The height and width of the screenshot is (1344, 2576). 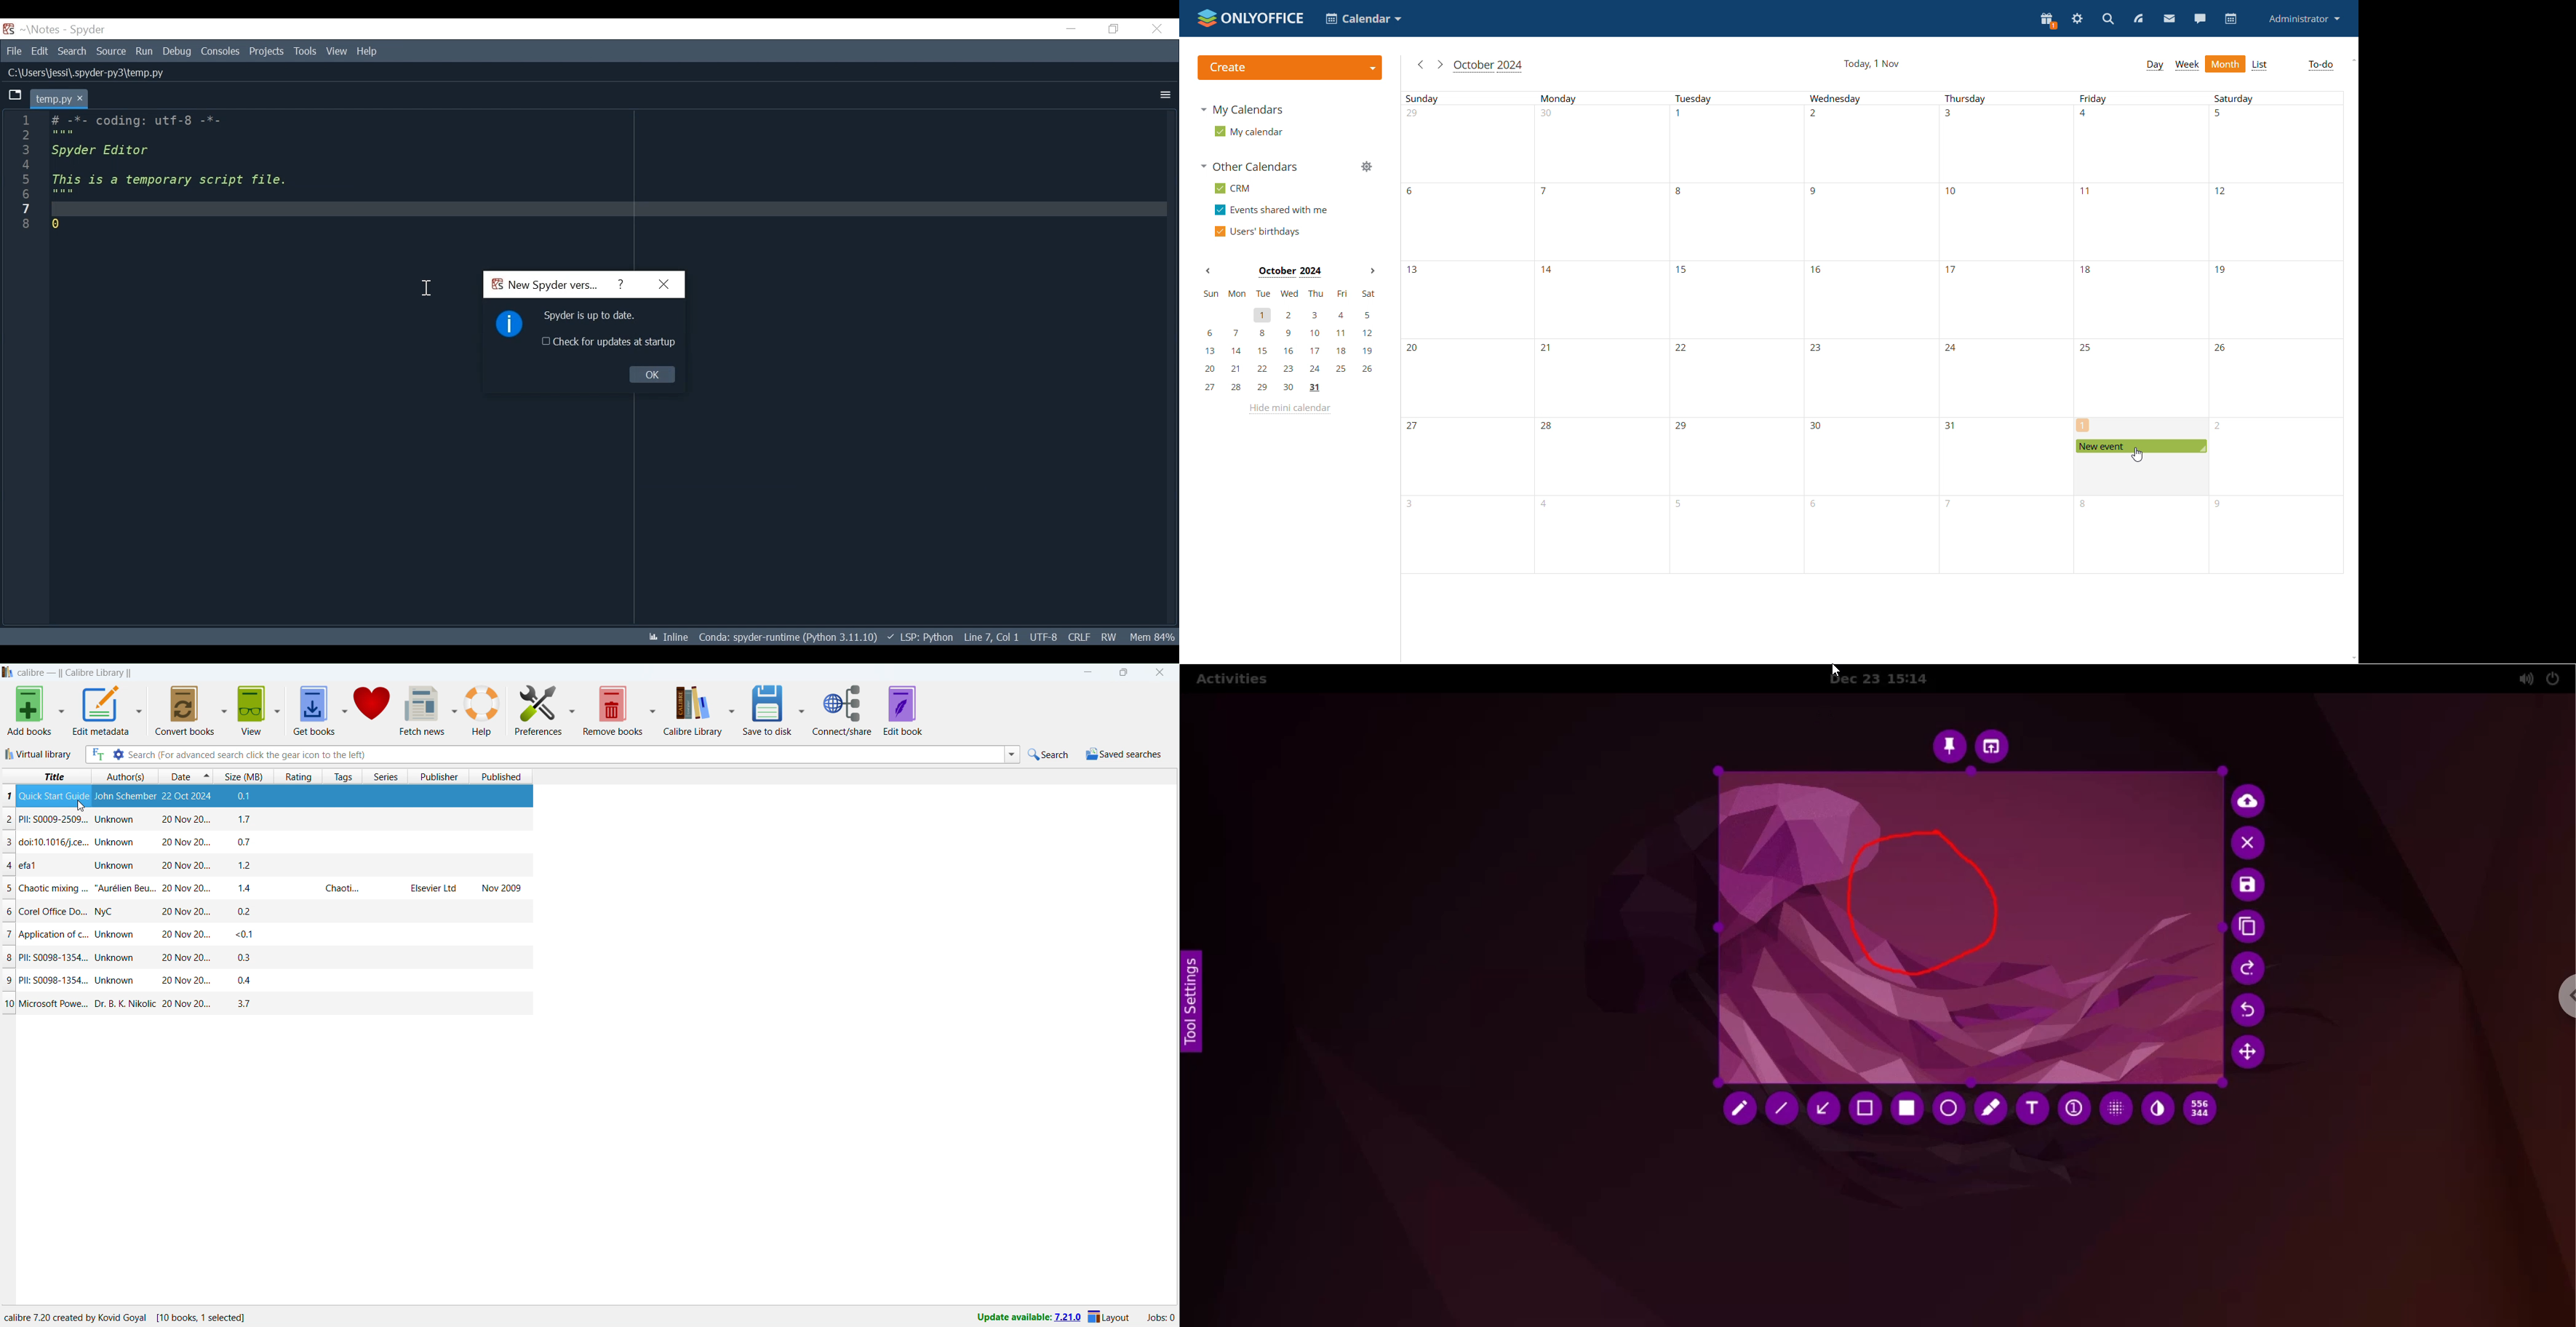 I want to click on one book entry, so click(x=264, y=820).